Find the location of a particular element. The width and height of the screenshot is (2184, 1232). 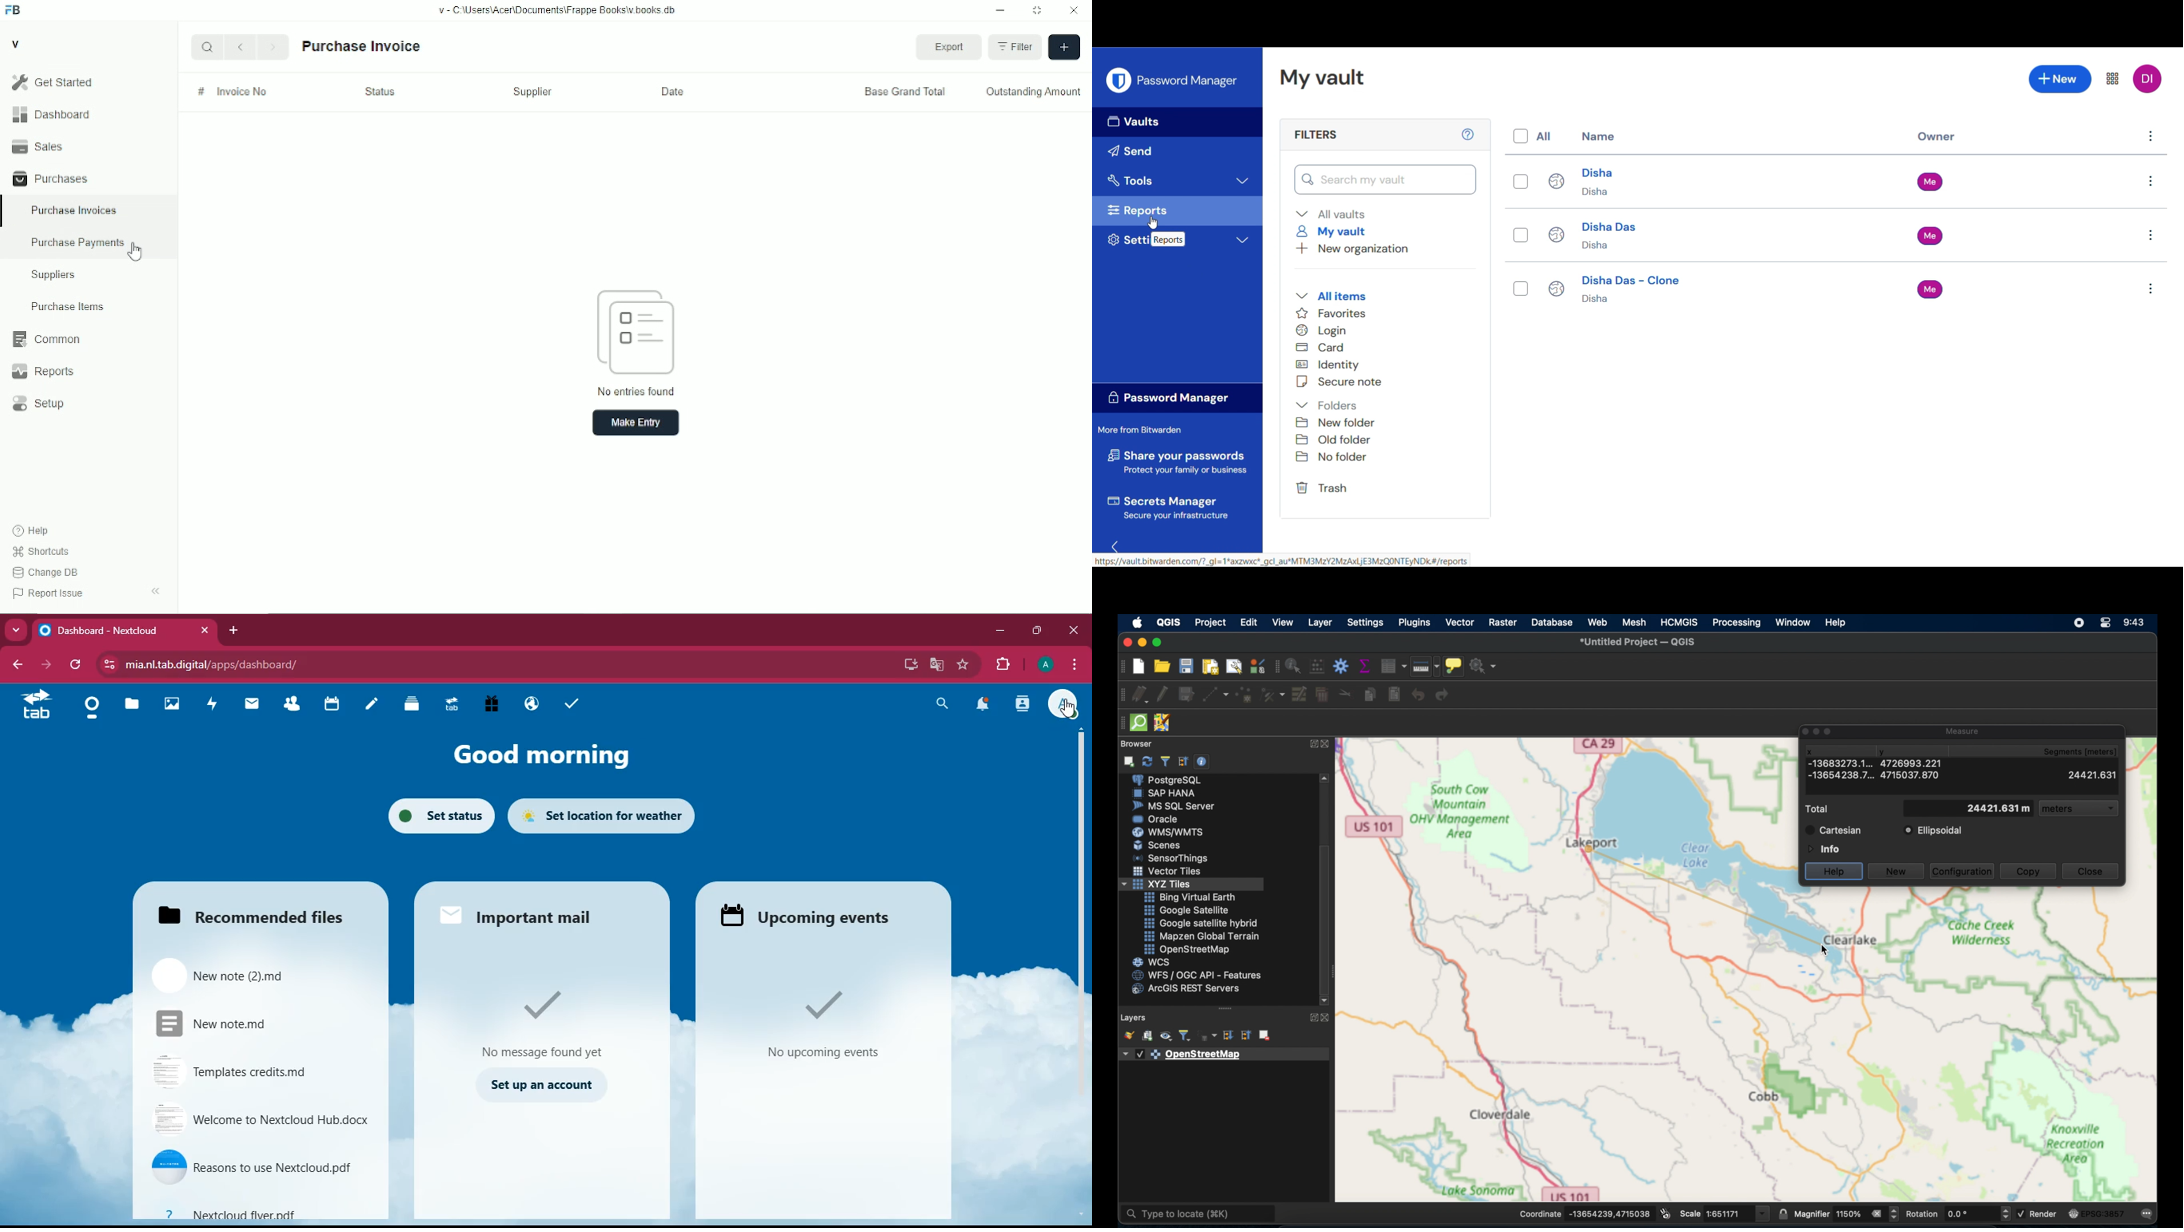

Vaults is located at coordinates (1177, 122).